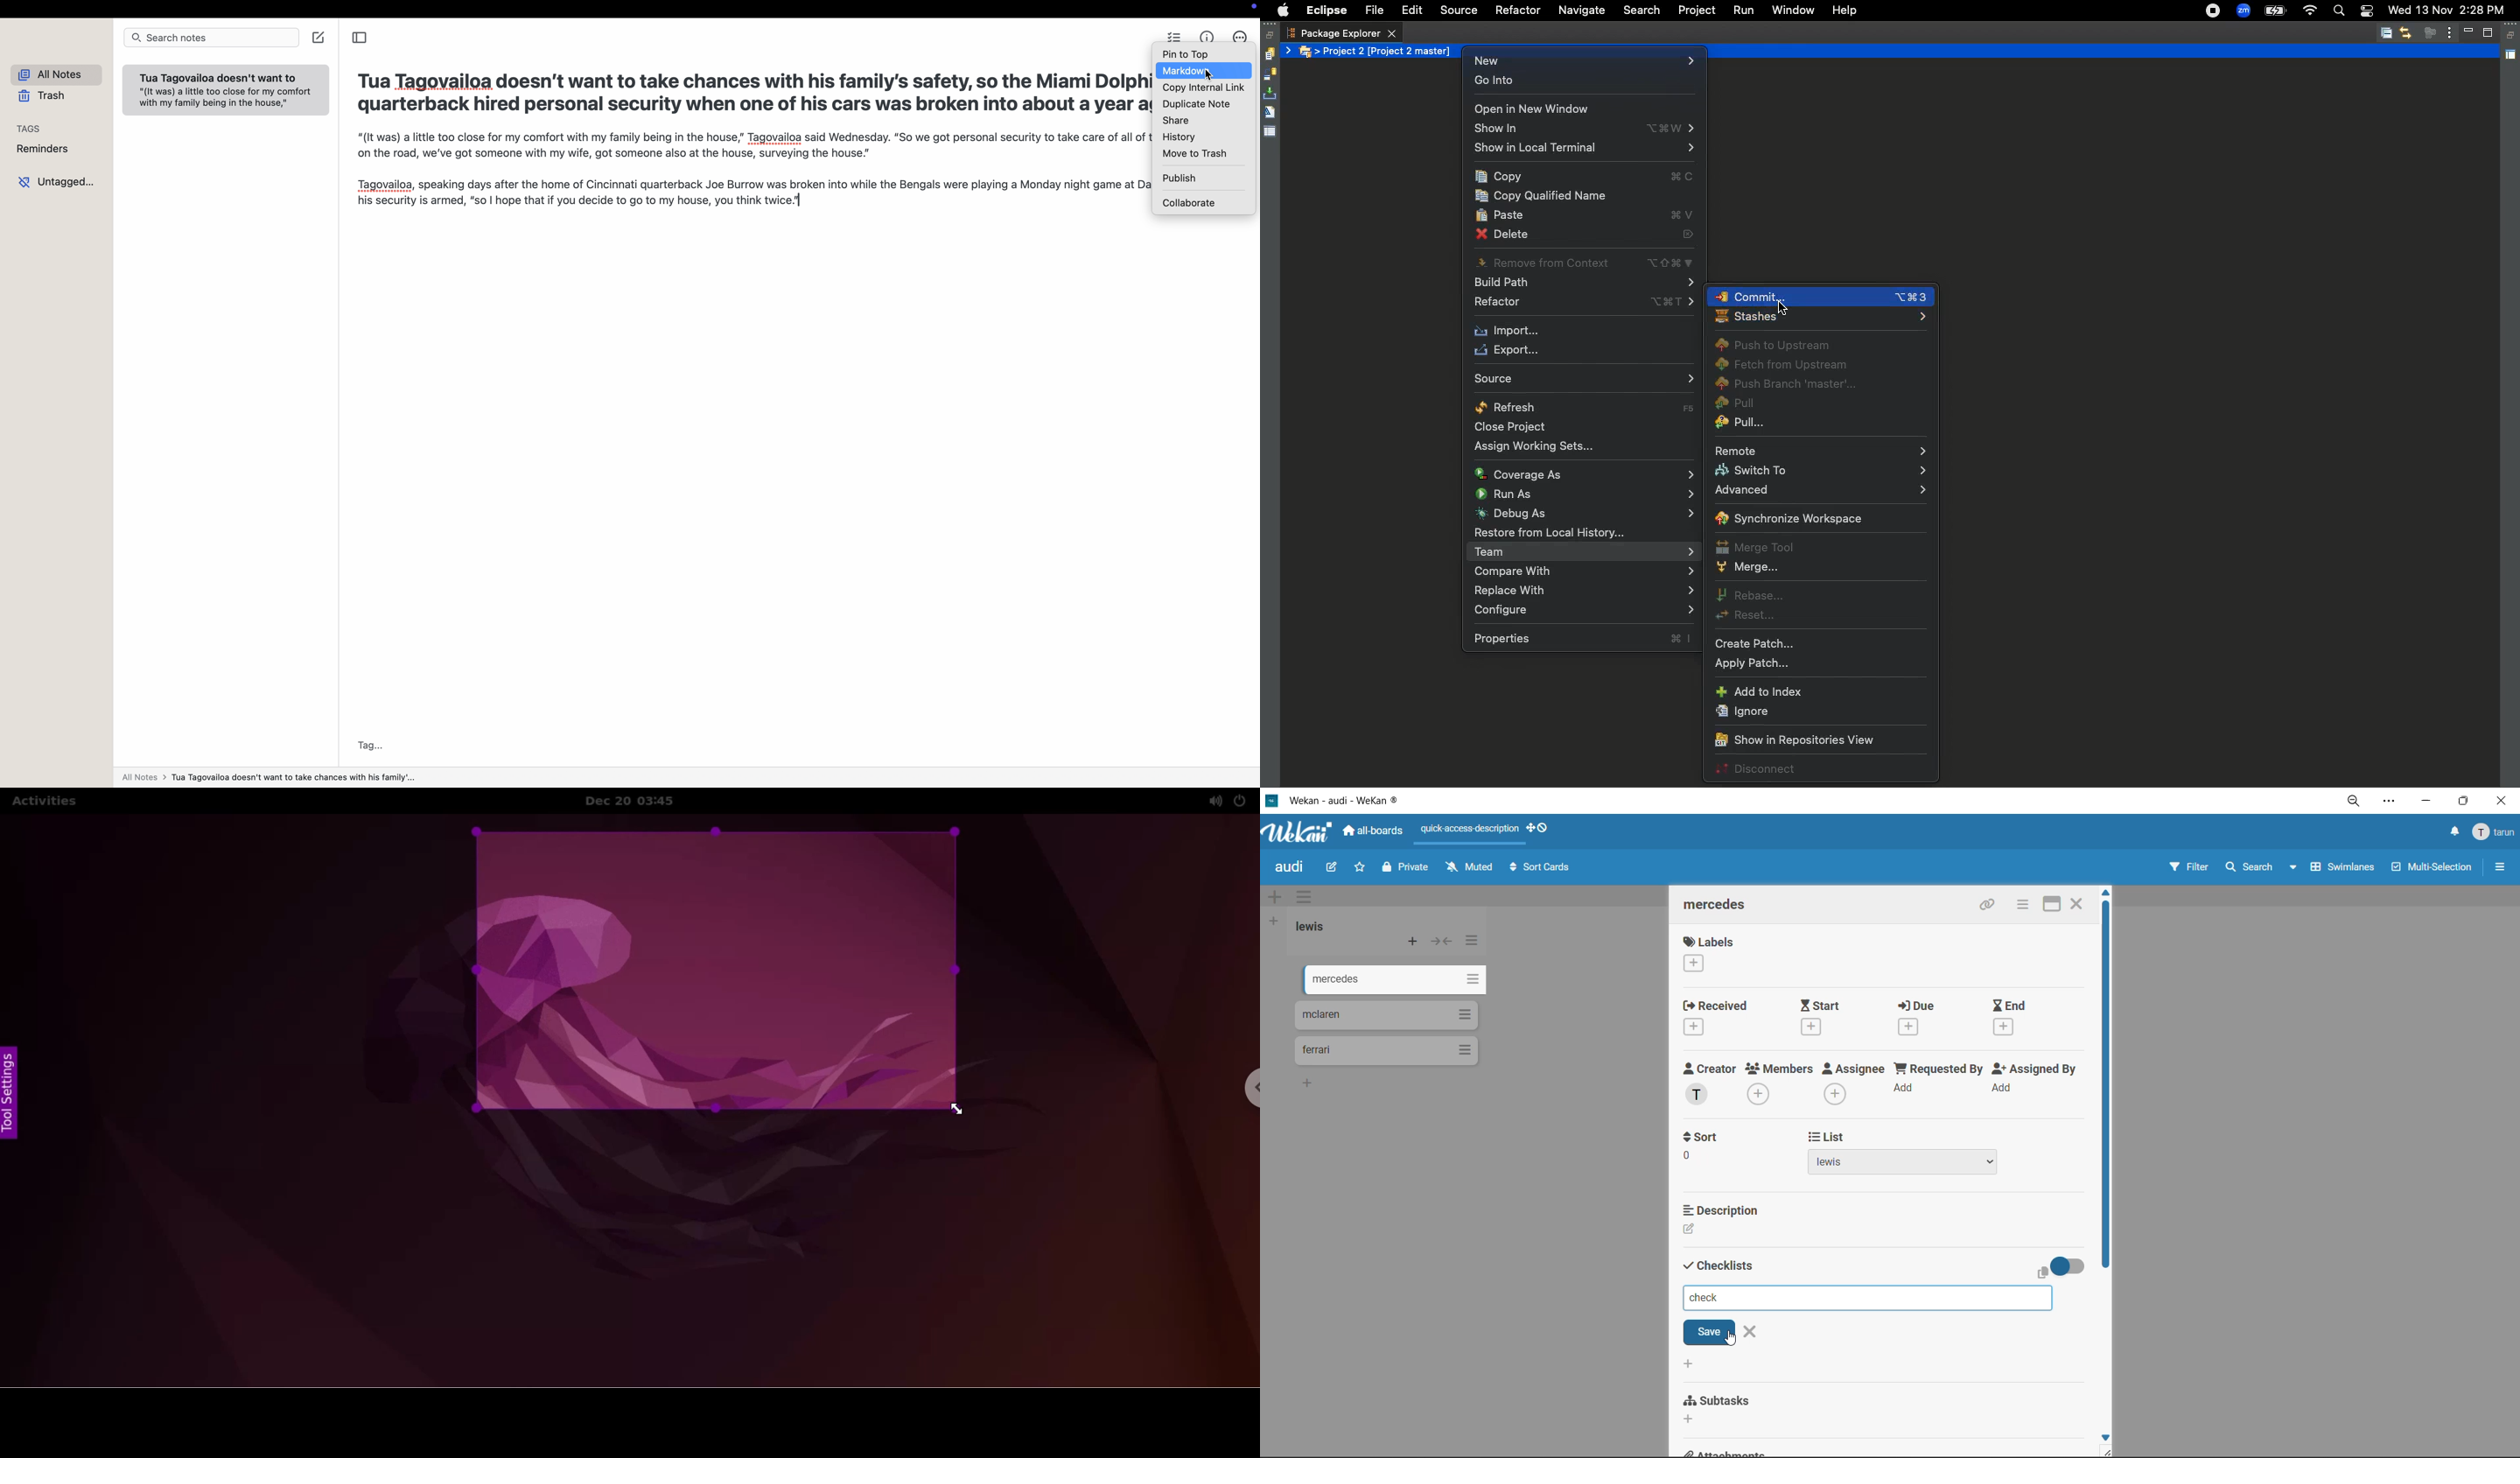  Describe the element at coordinates (2446, 9) in the screenshot. I see `Wed 13 Nov 2:28 PM` at that location.